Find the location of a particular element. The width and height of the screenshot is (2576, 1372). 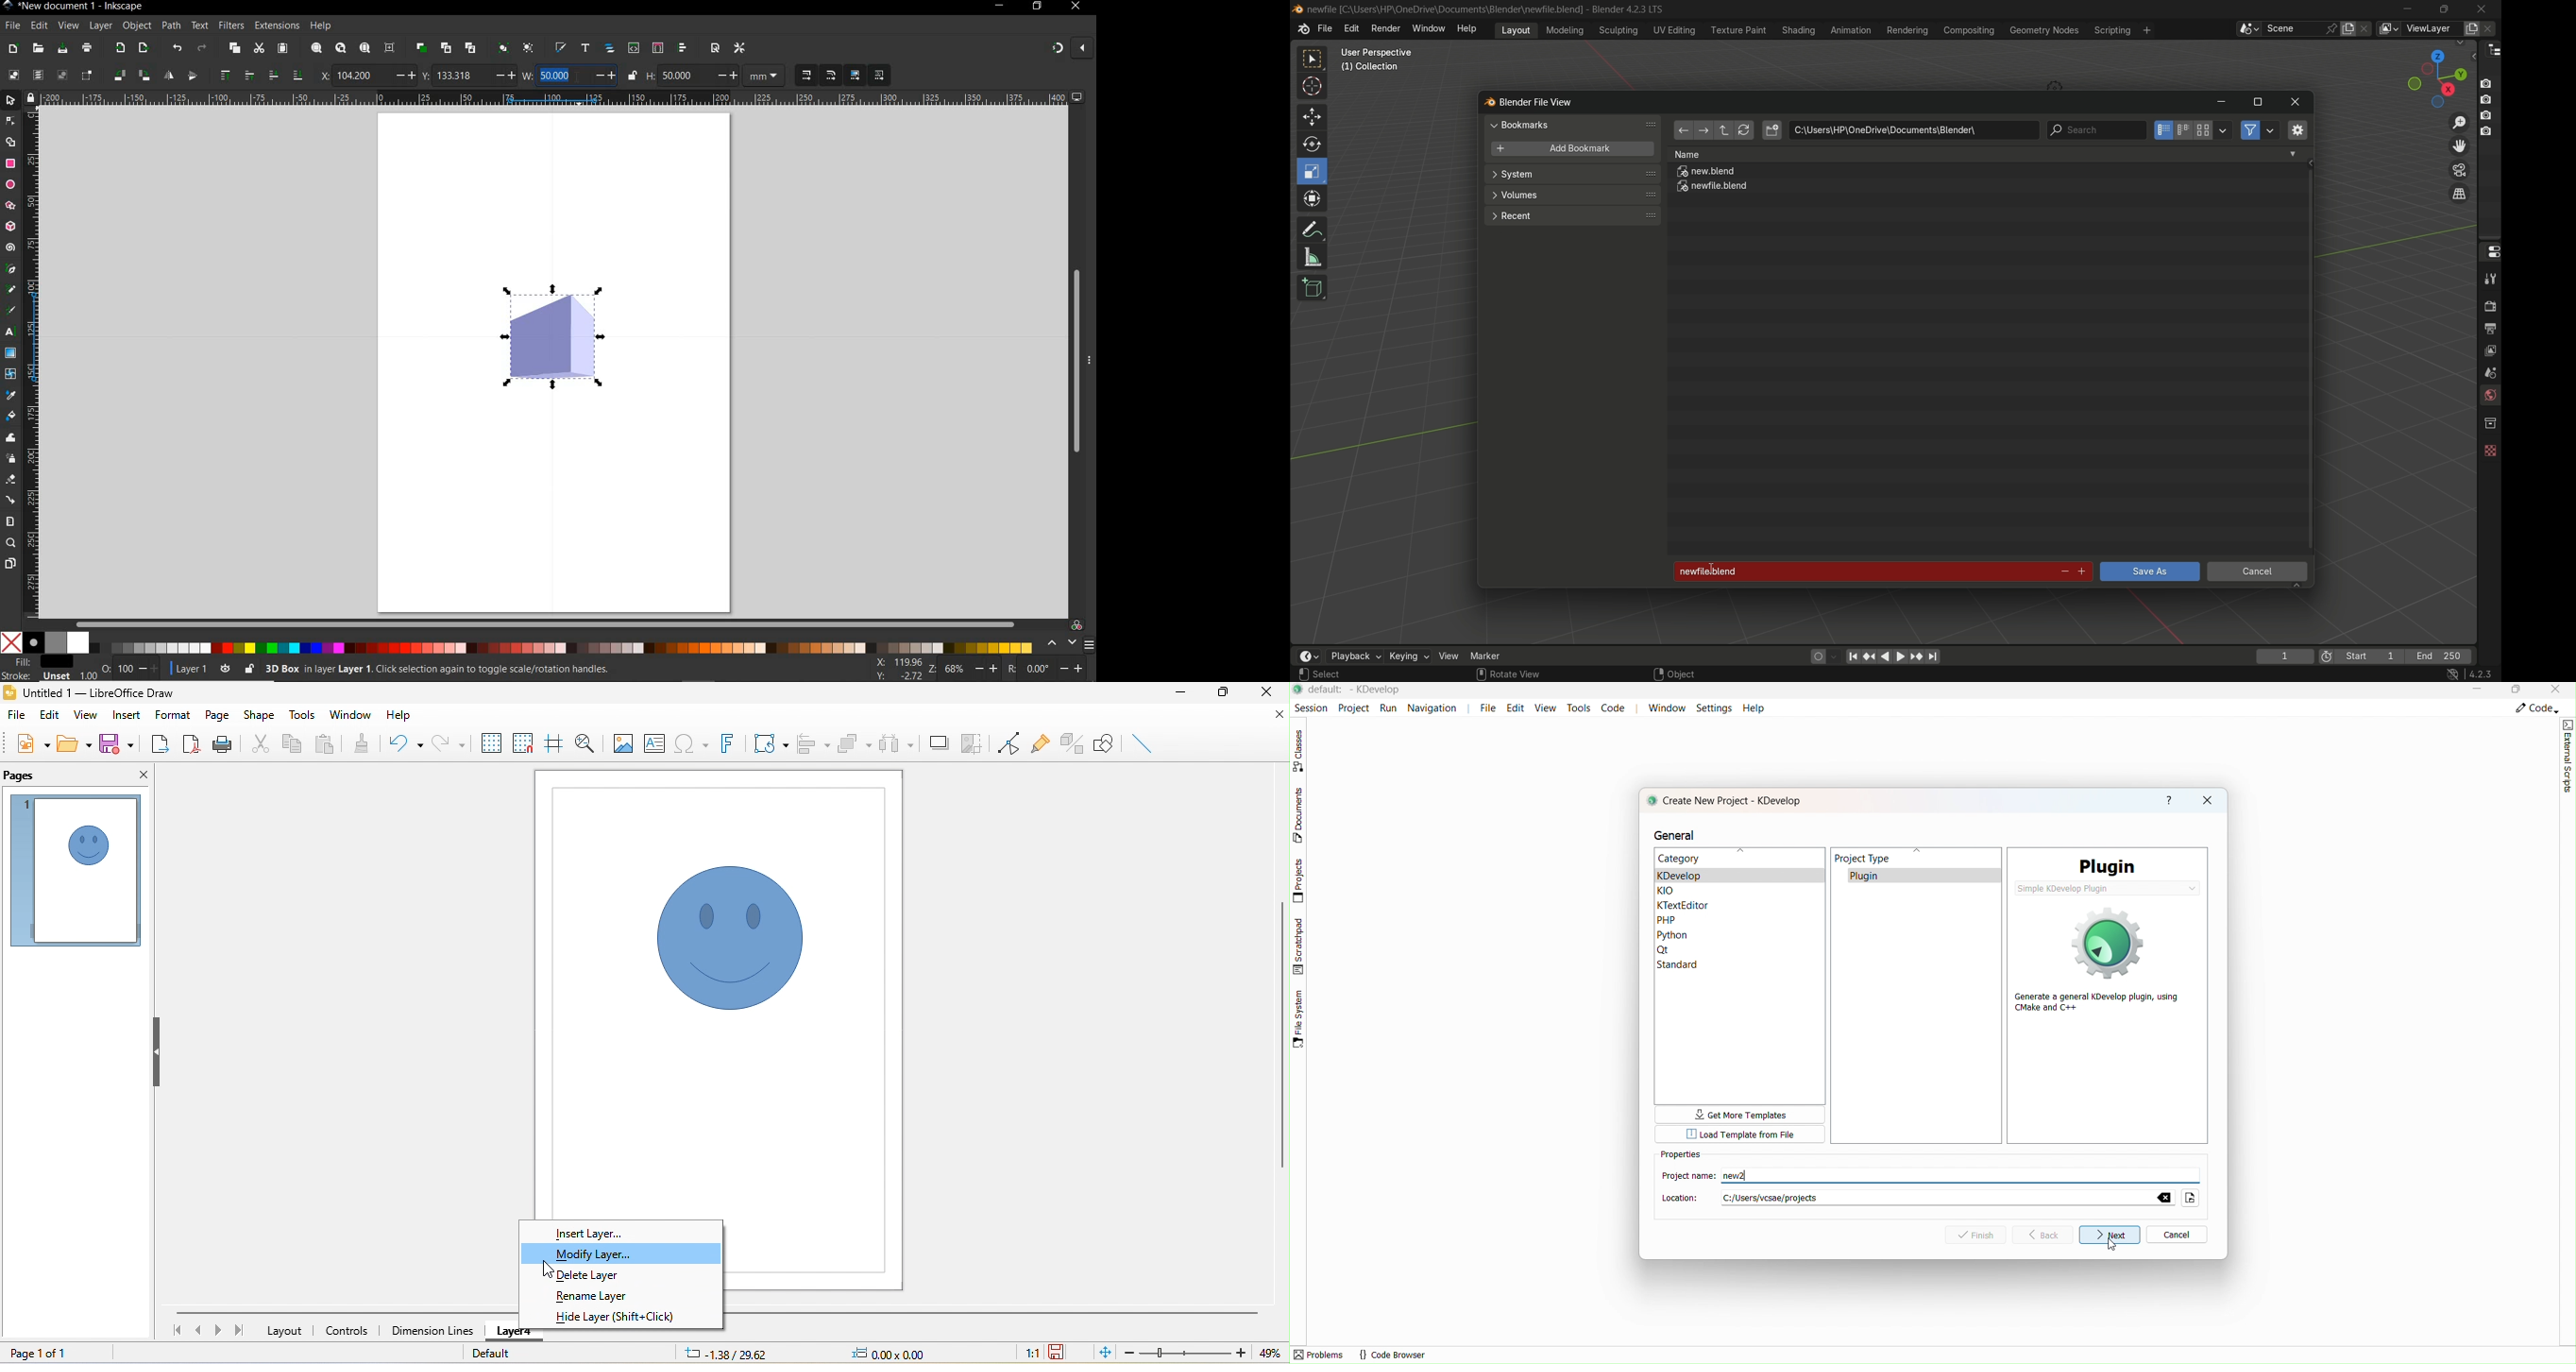

open is located at coordinates (74, 743).